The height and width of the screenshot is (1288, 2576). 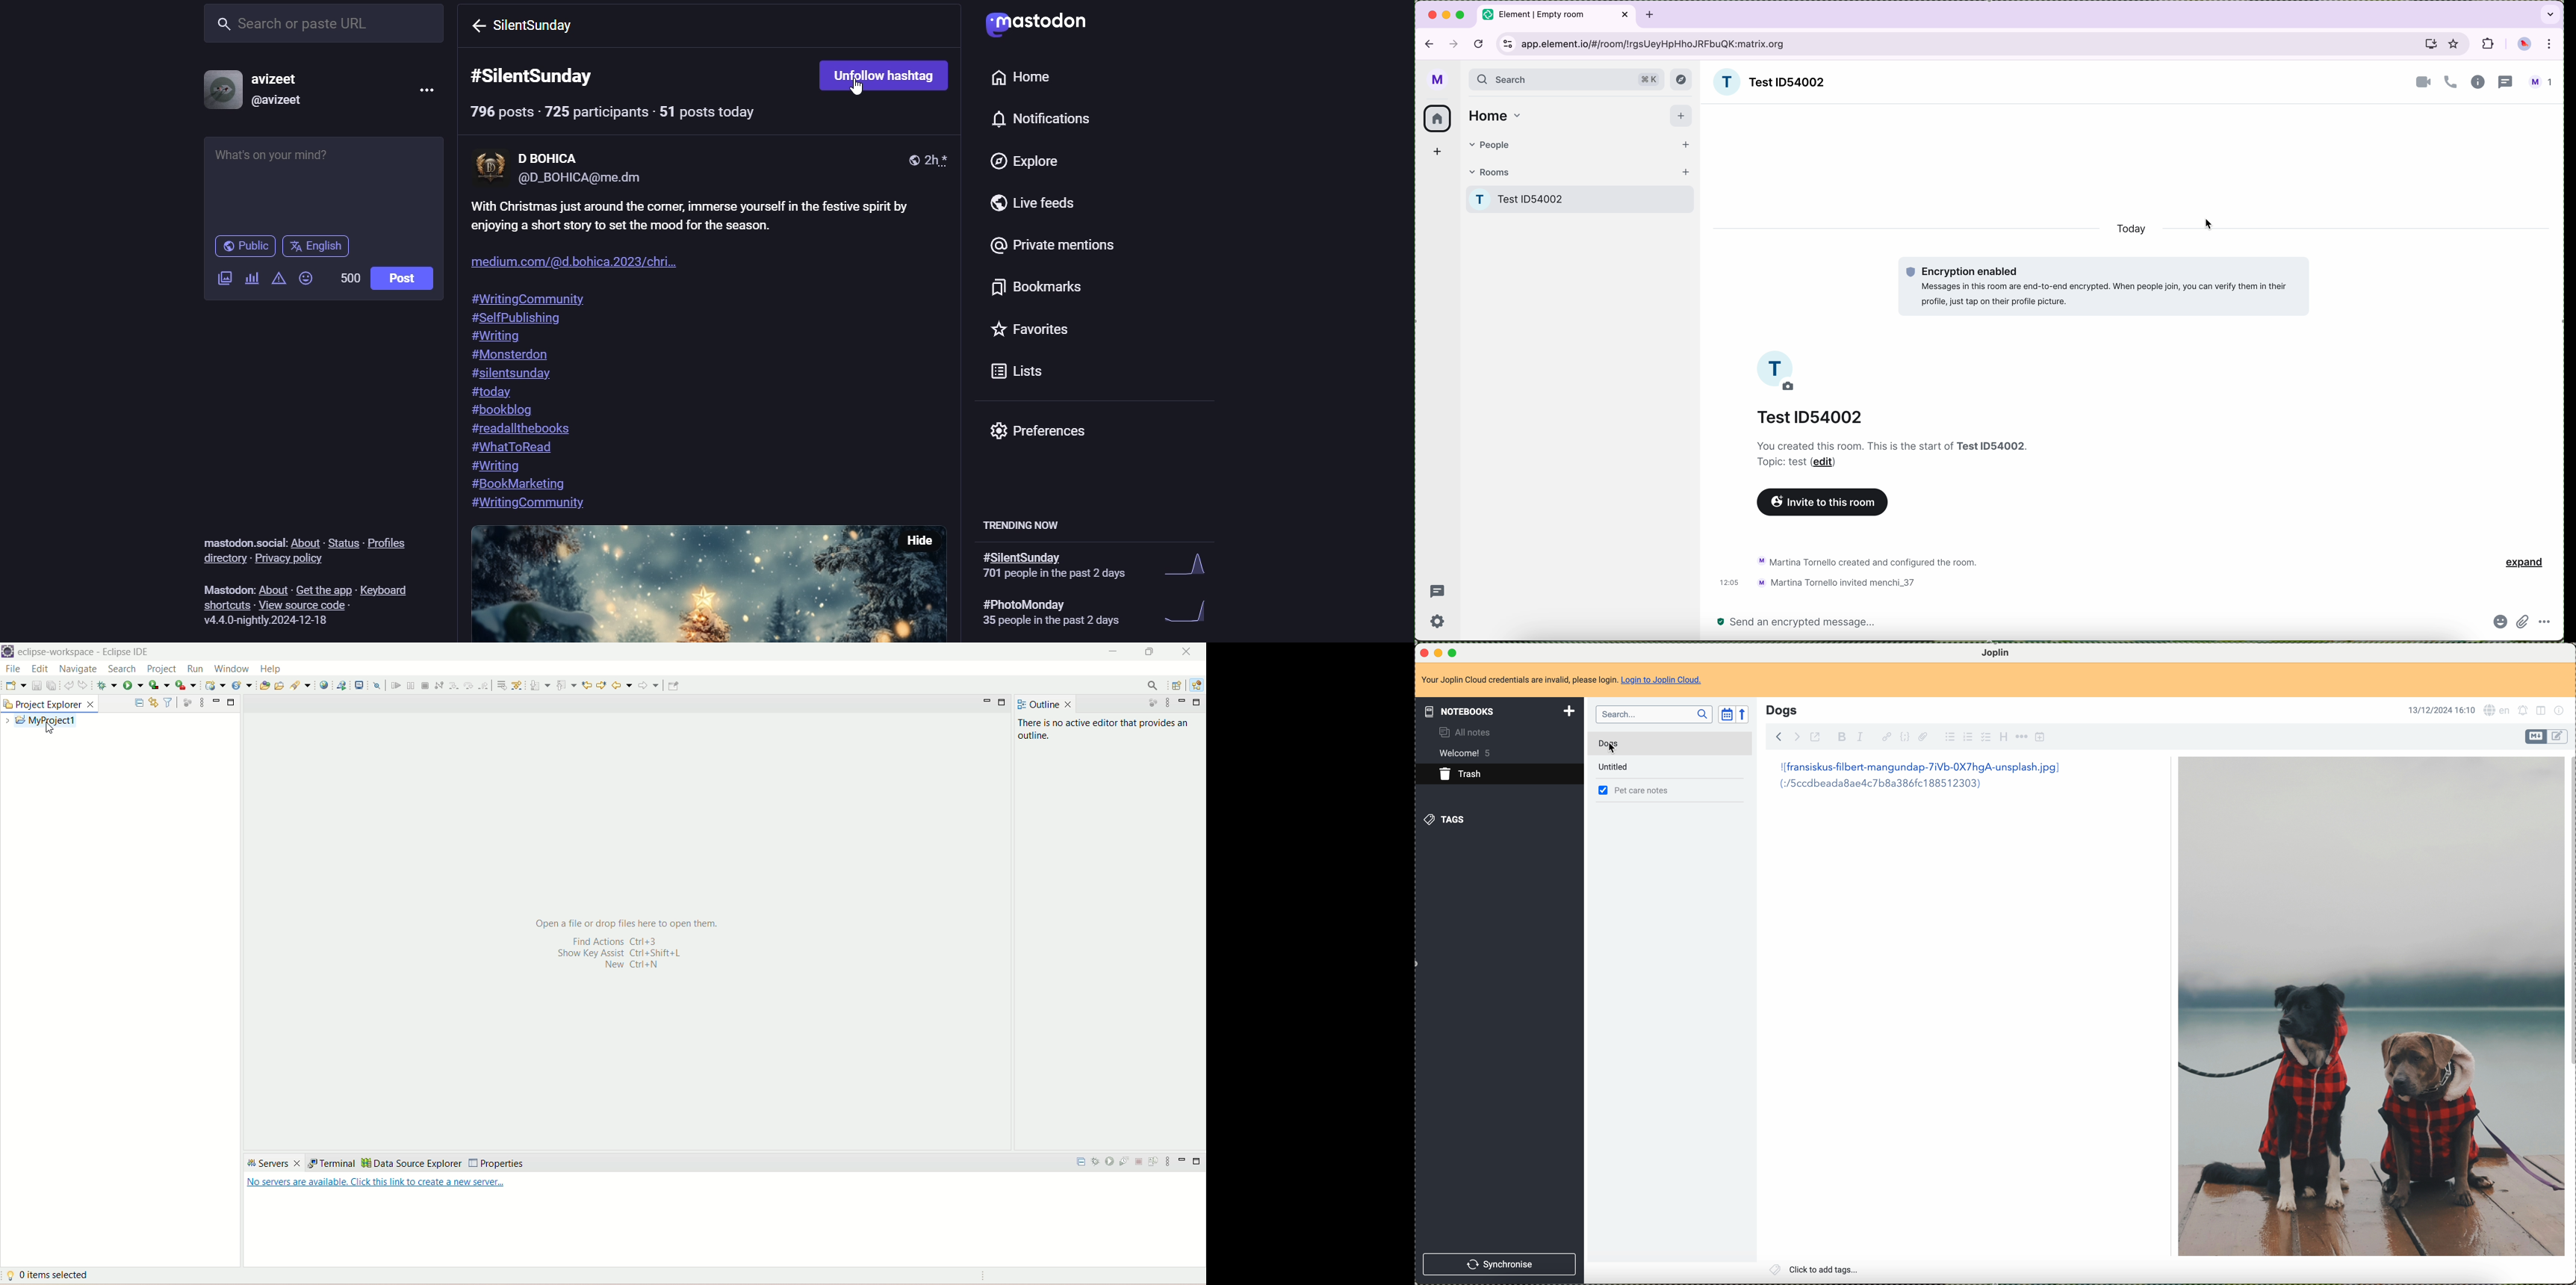 I want to click on notification, so click(x=1036, y=120).